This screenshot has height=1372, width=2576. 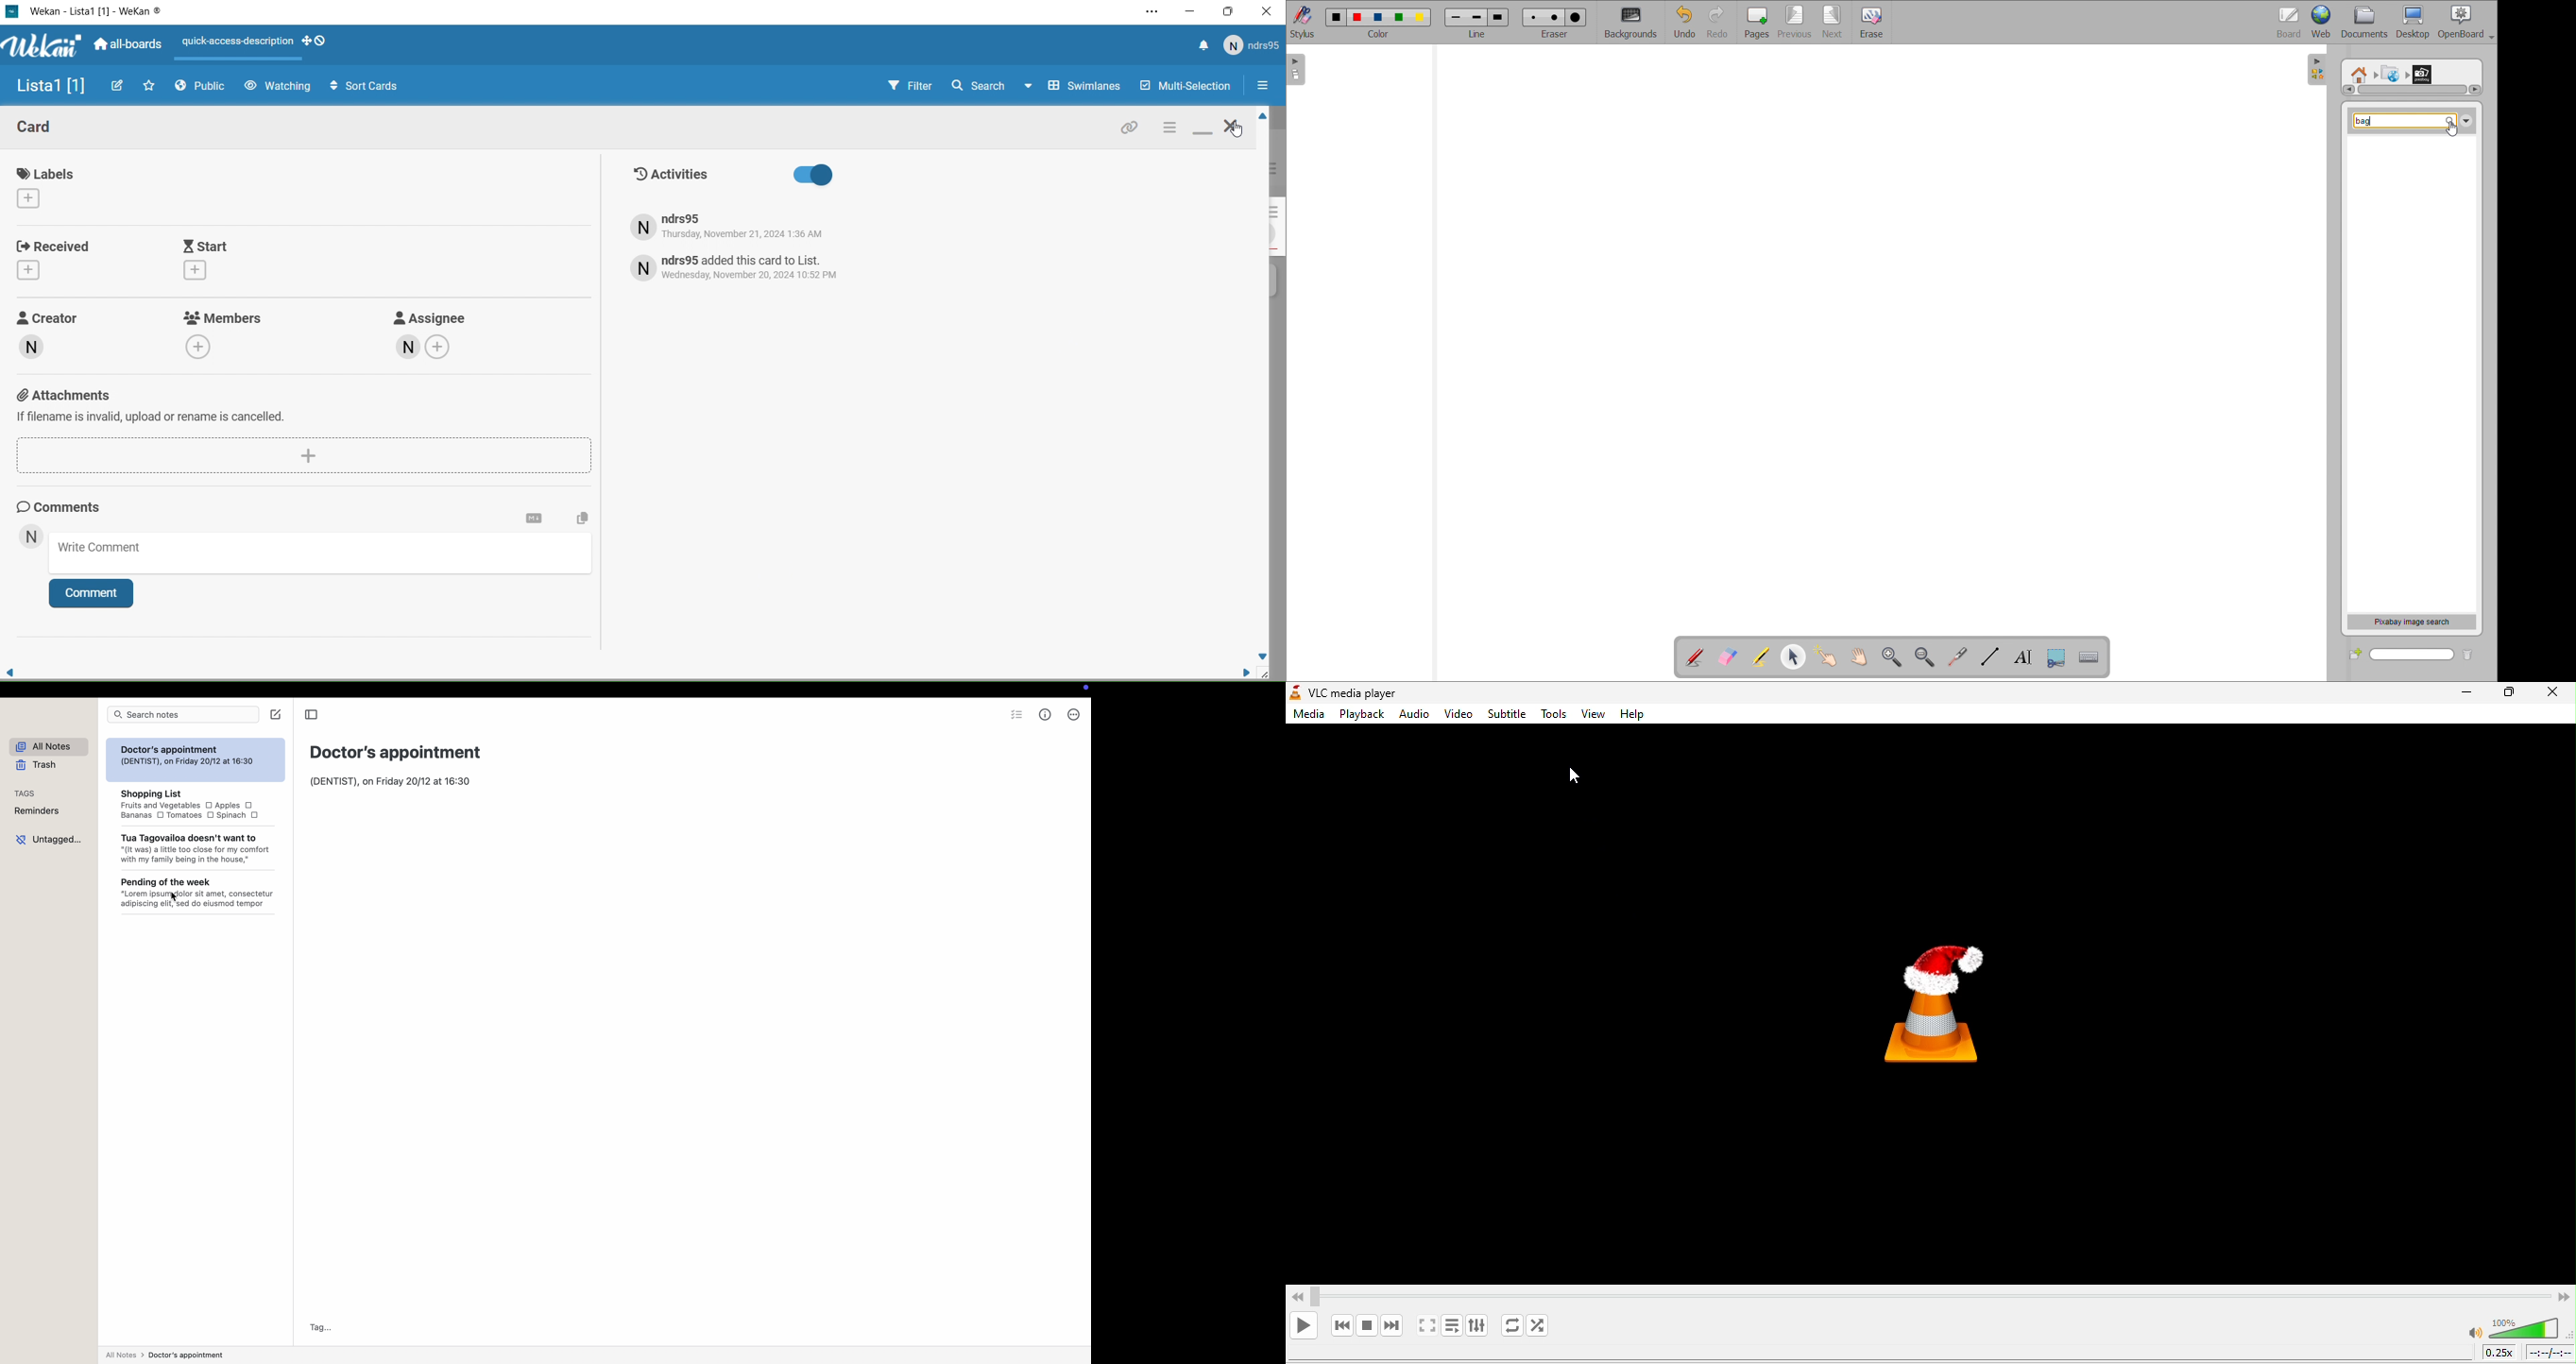 I want to click on previous media, so click(x=1340, y=1325).